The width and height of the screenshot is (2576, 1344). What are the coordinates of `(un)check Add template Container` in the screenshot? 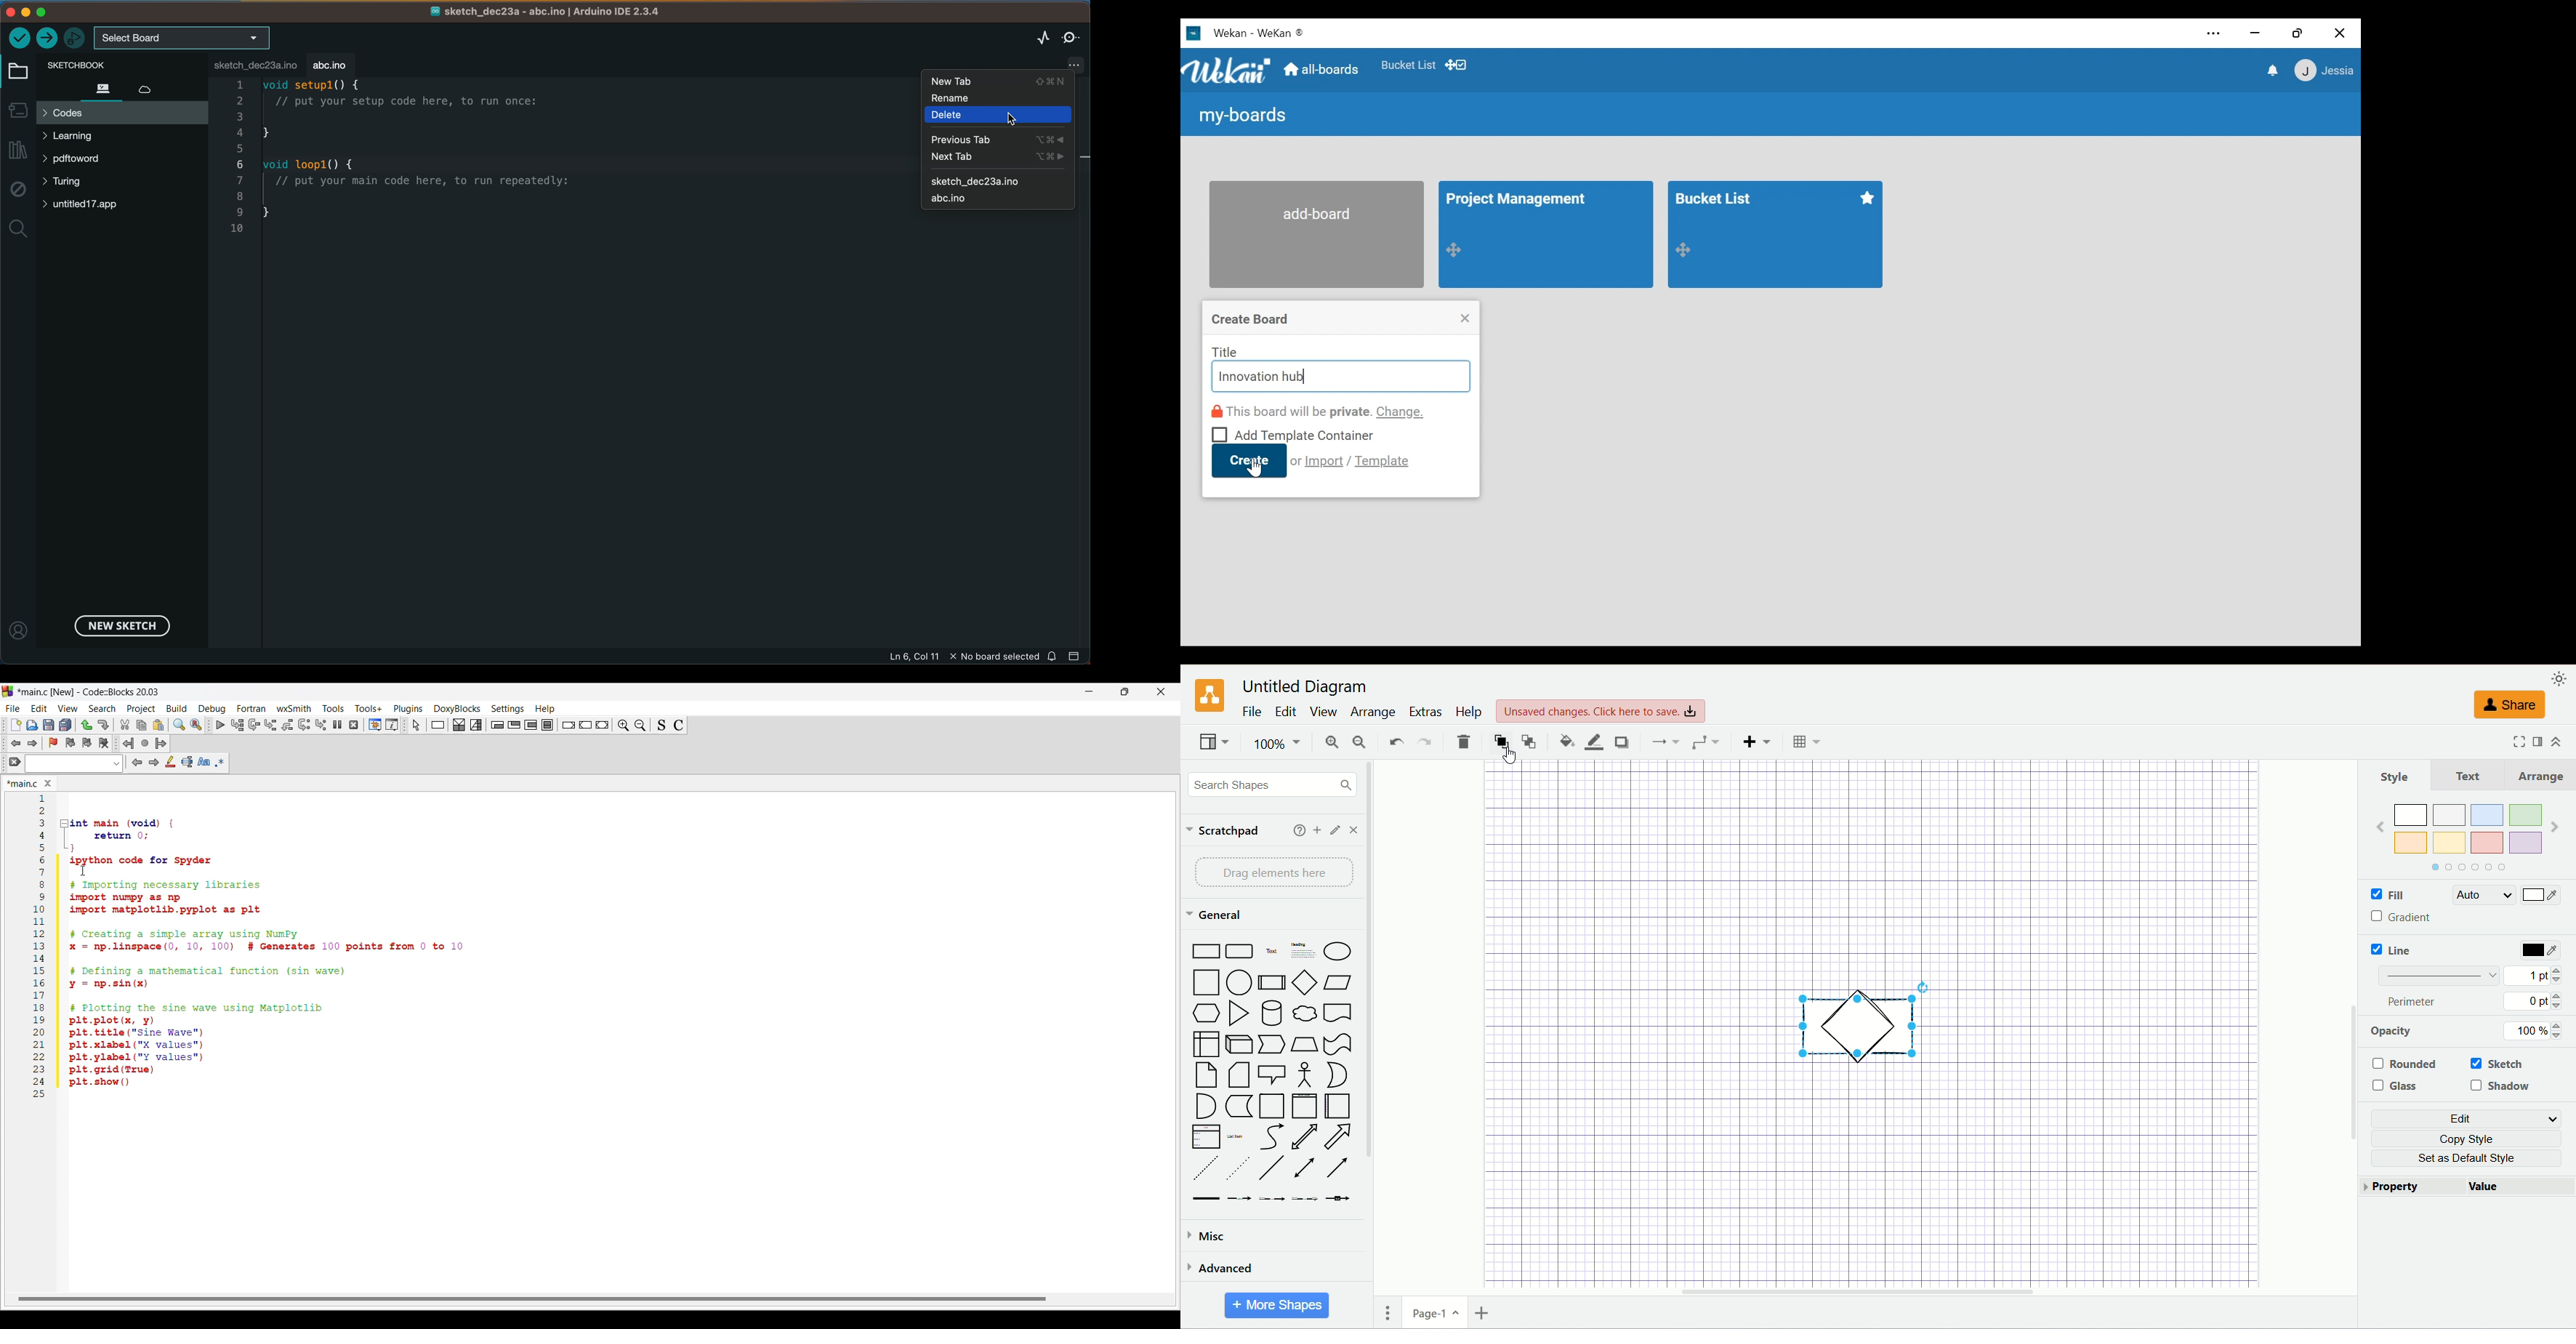 It's located at (1294, 433).